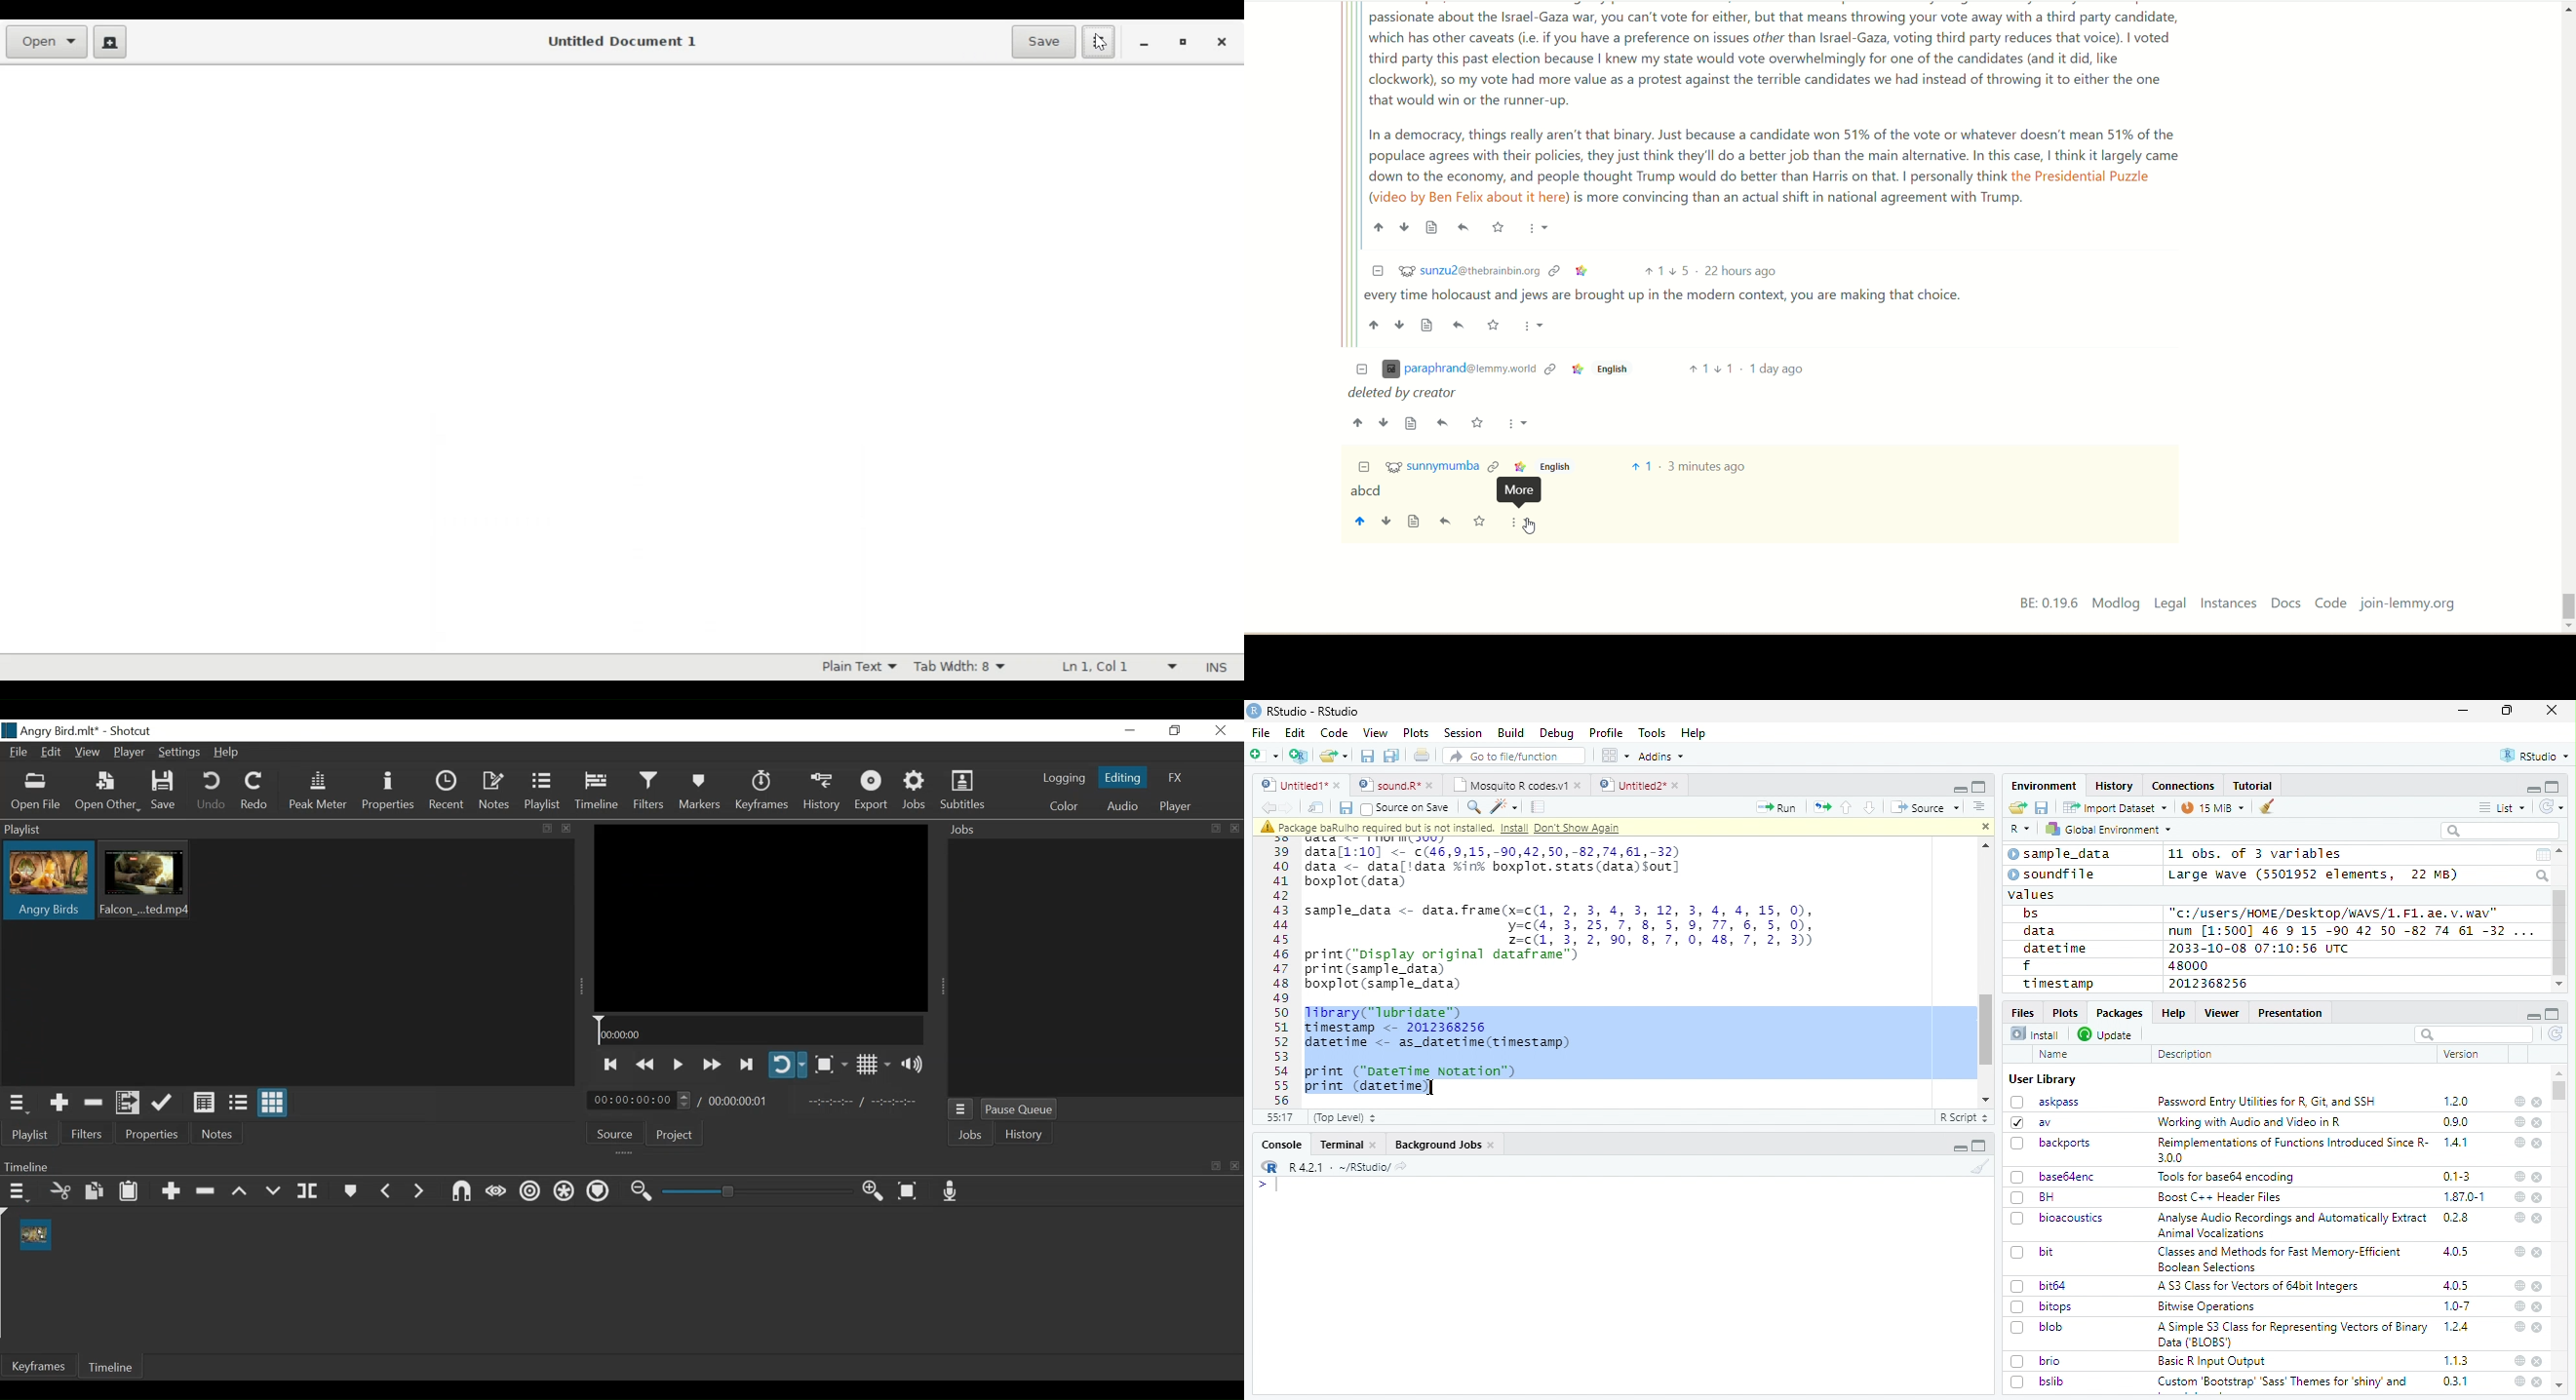 The height and width of the screenshot is (1400, 2576). Describe the element at coordinates (623, 1165) in the screenshot. I see `` at that location.